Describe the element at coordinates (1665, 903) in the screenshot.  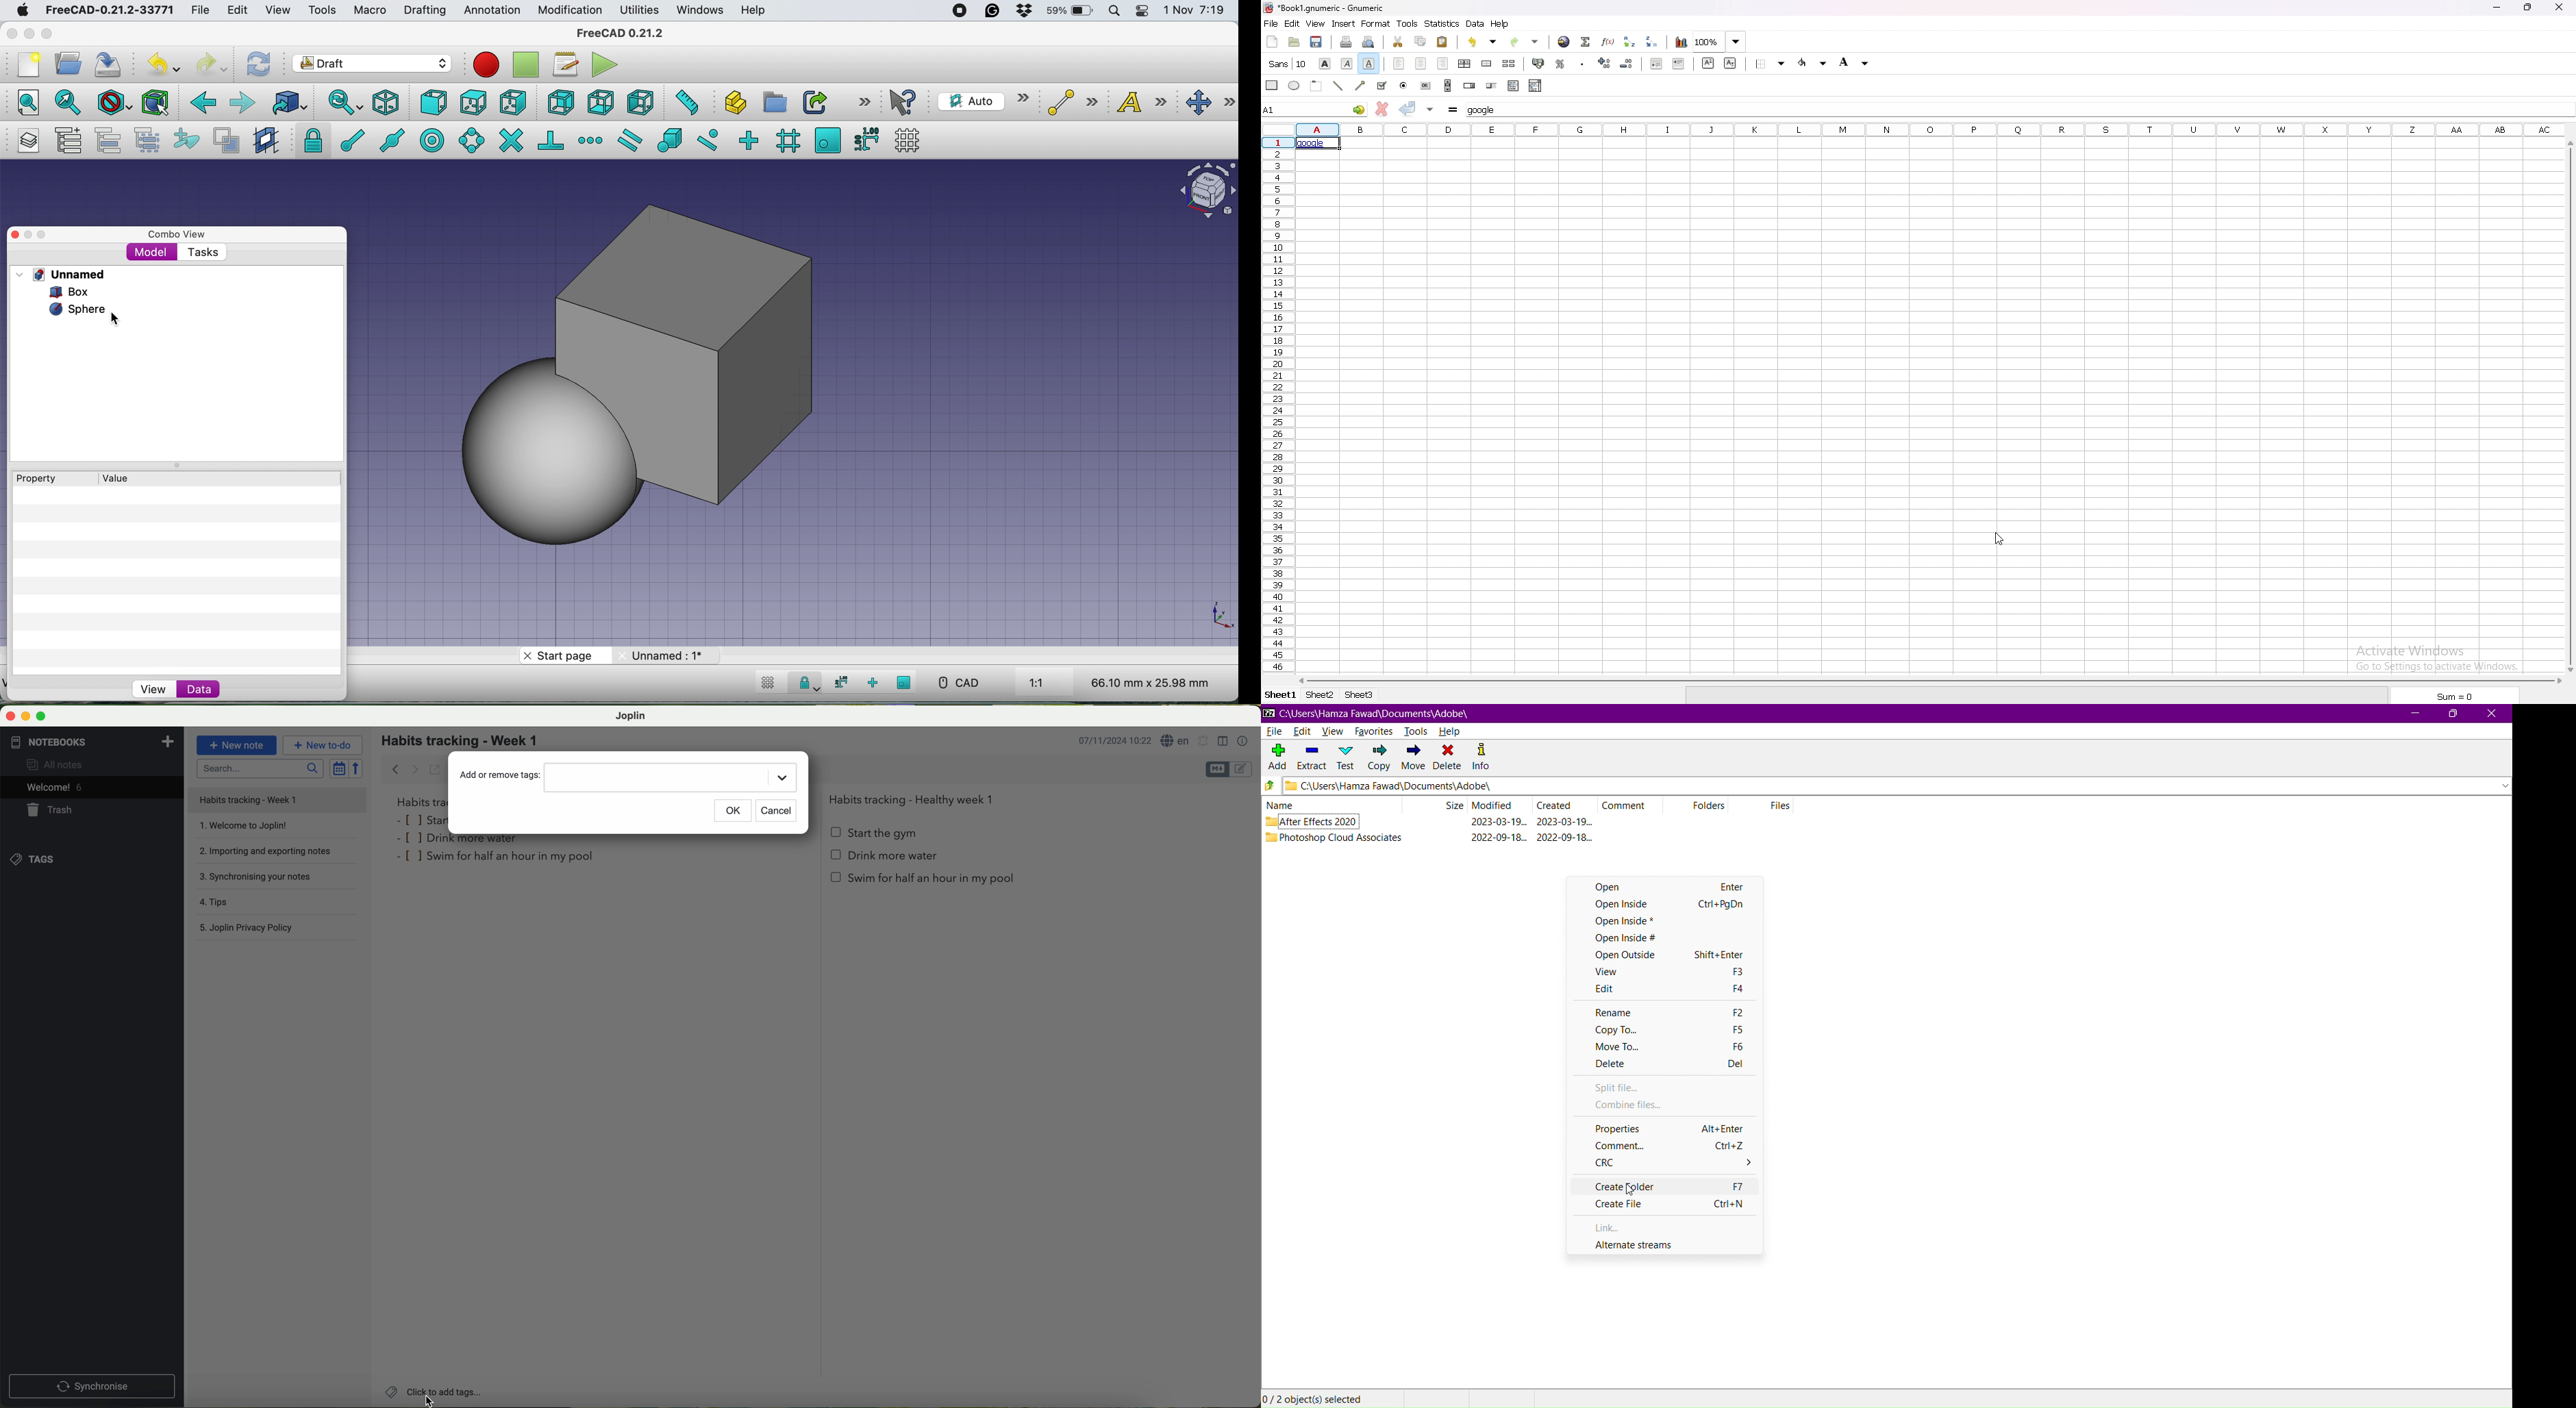
I see `Open Inside` at that location.